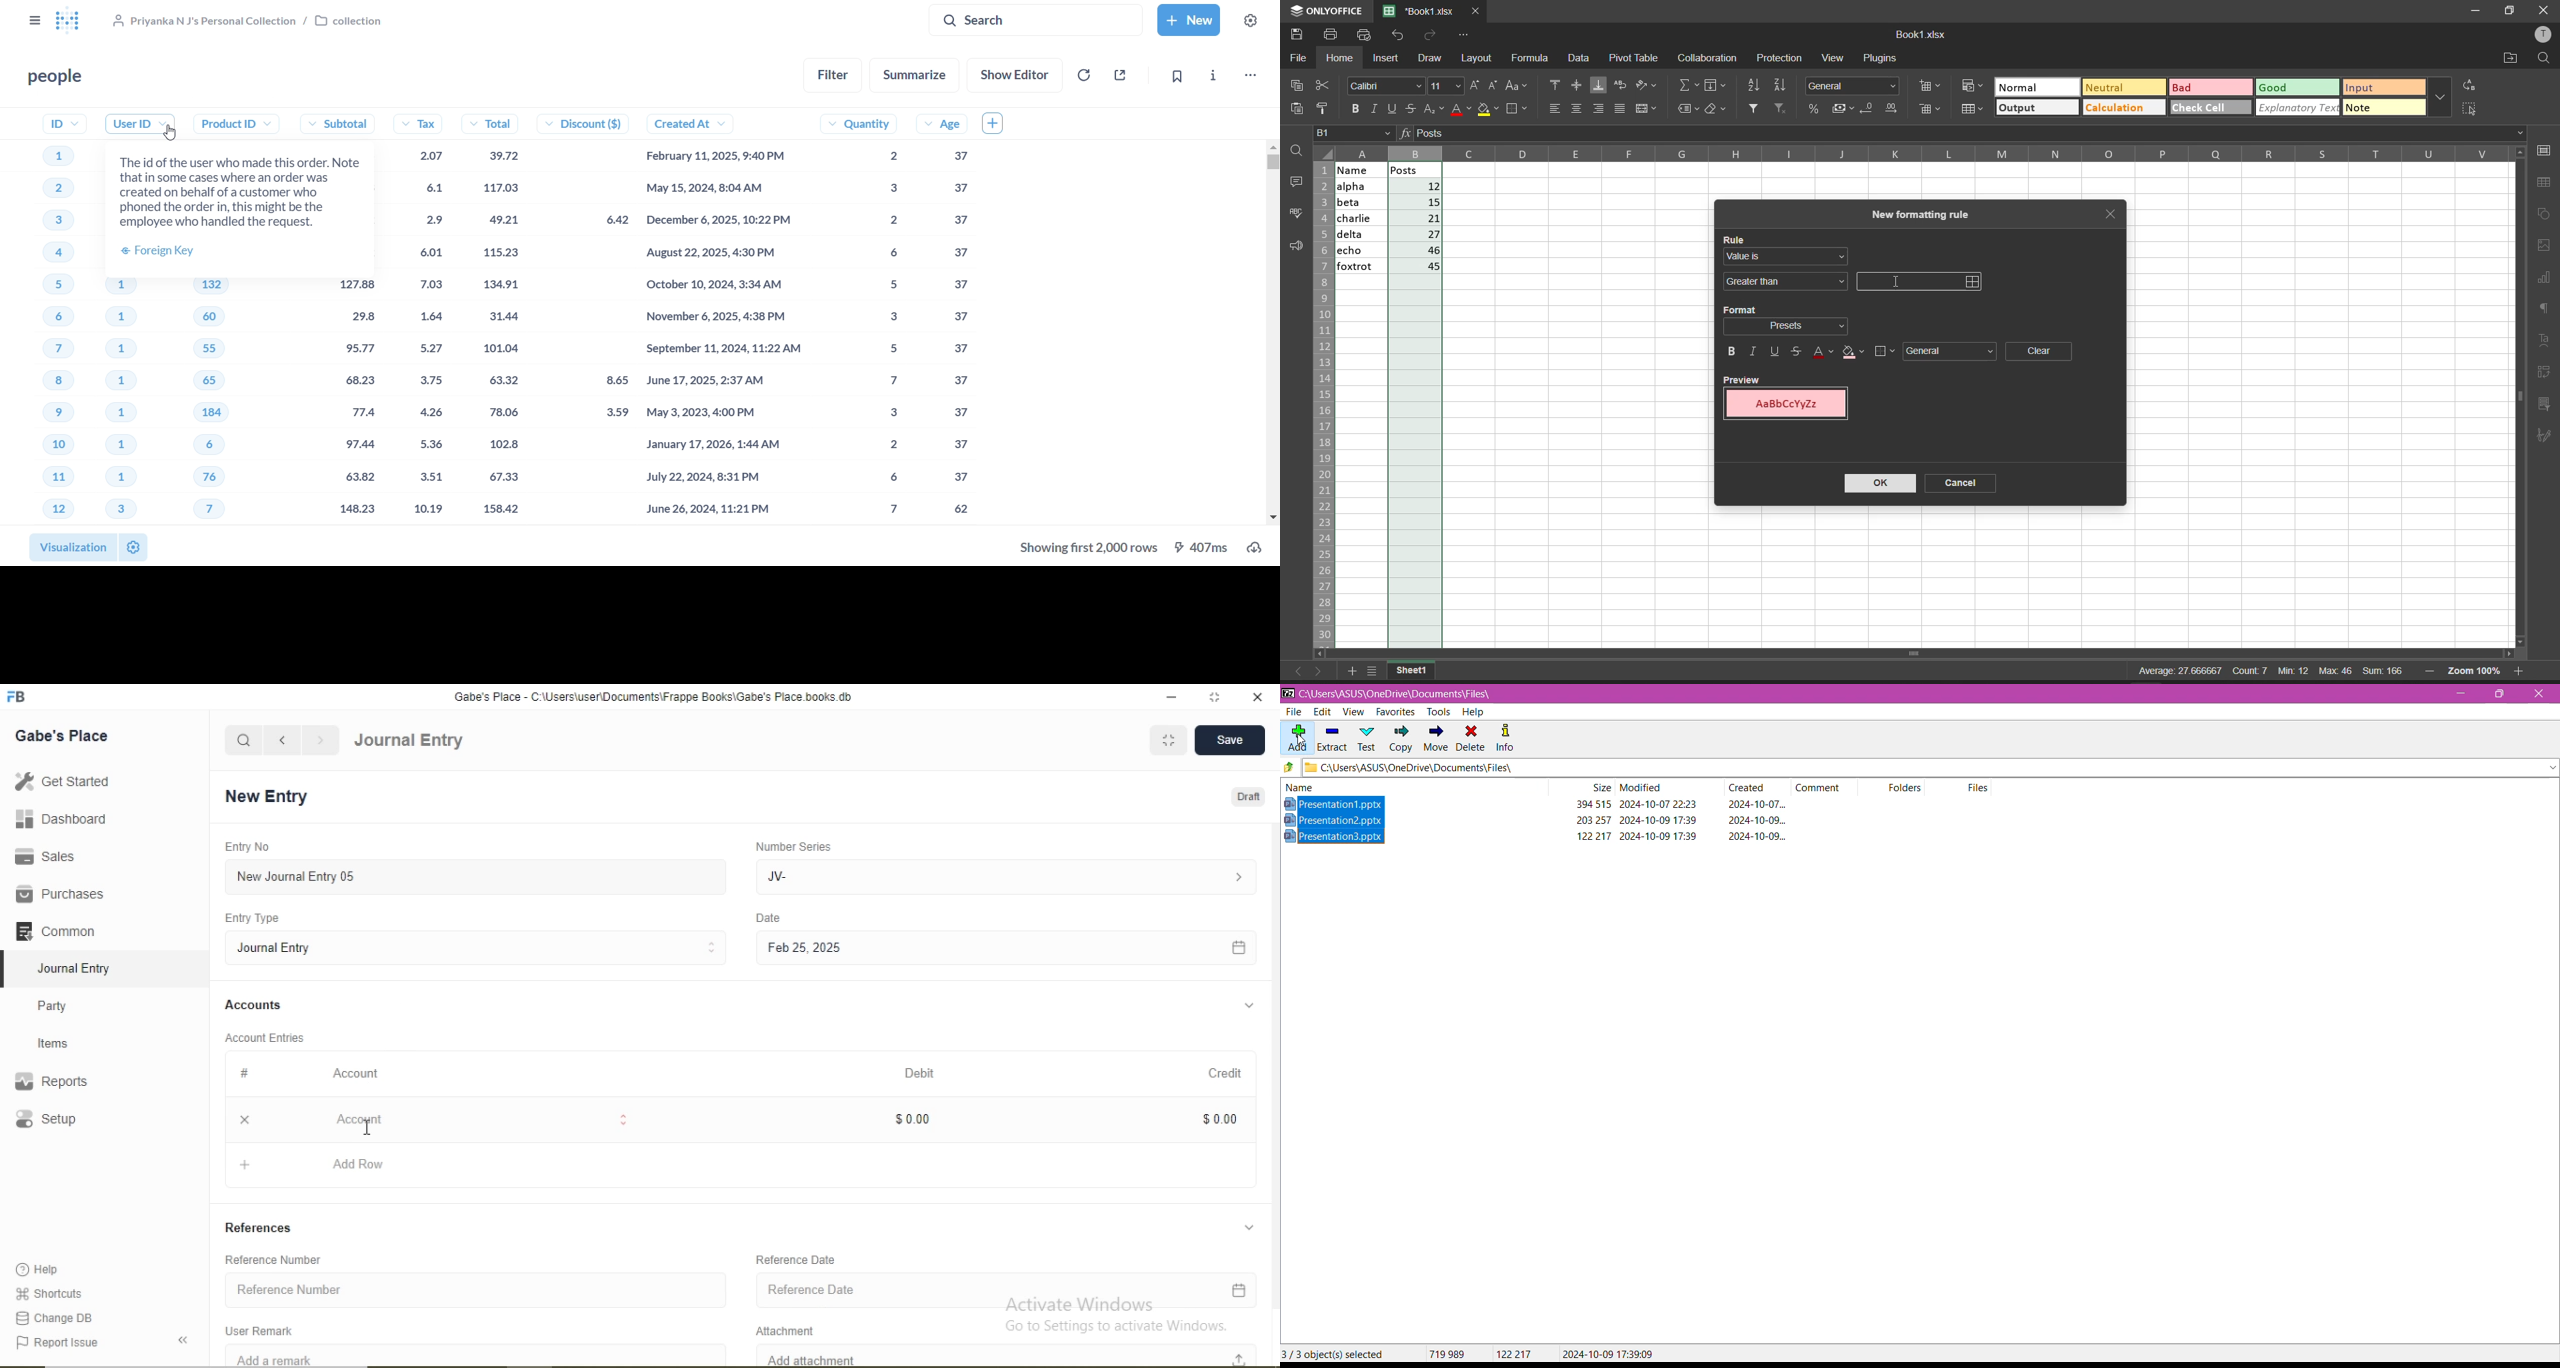 The image size is (2576, 1372). What do you see at coordinates (1882, 349) in the screenshot?
I see `borders` at bounding box center [1882, 349].